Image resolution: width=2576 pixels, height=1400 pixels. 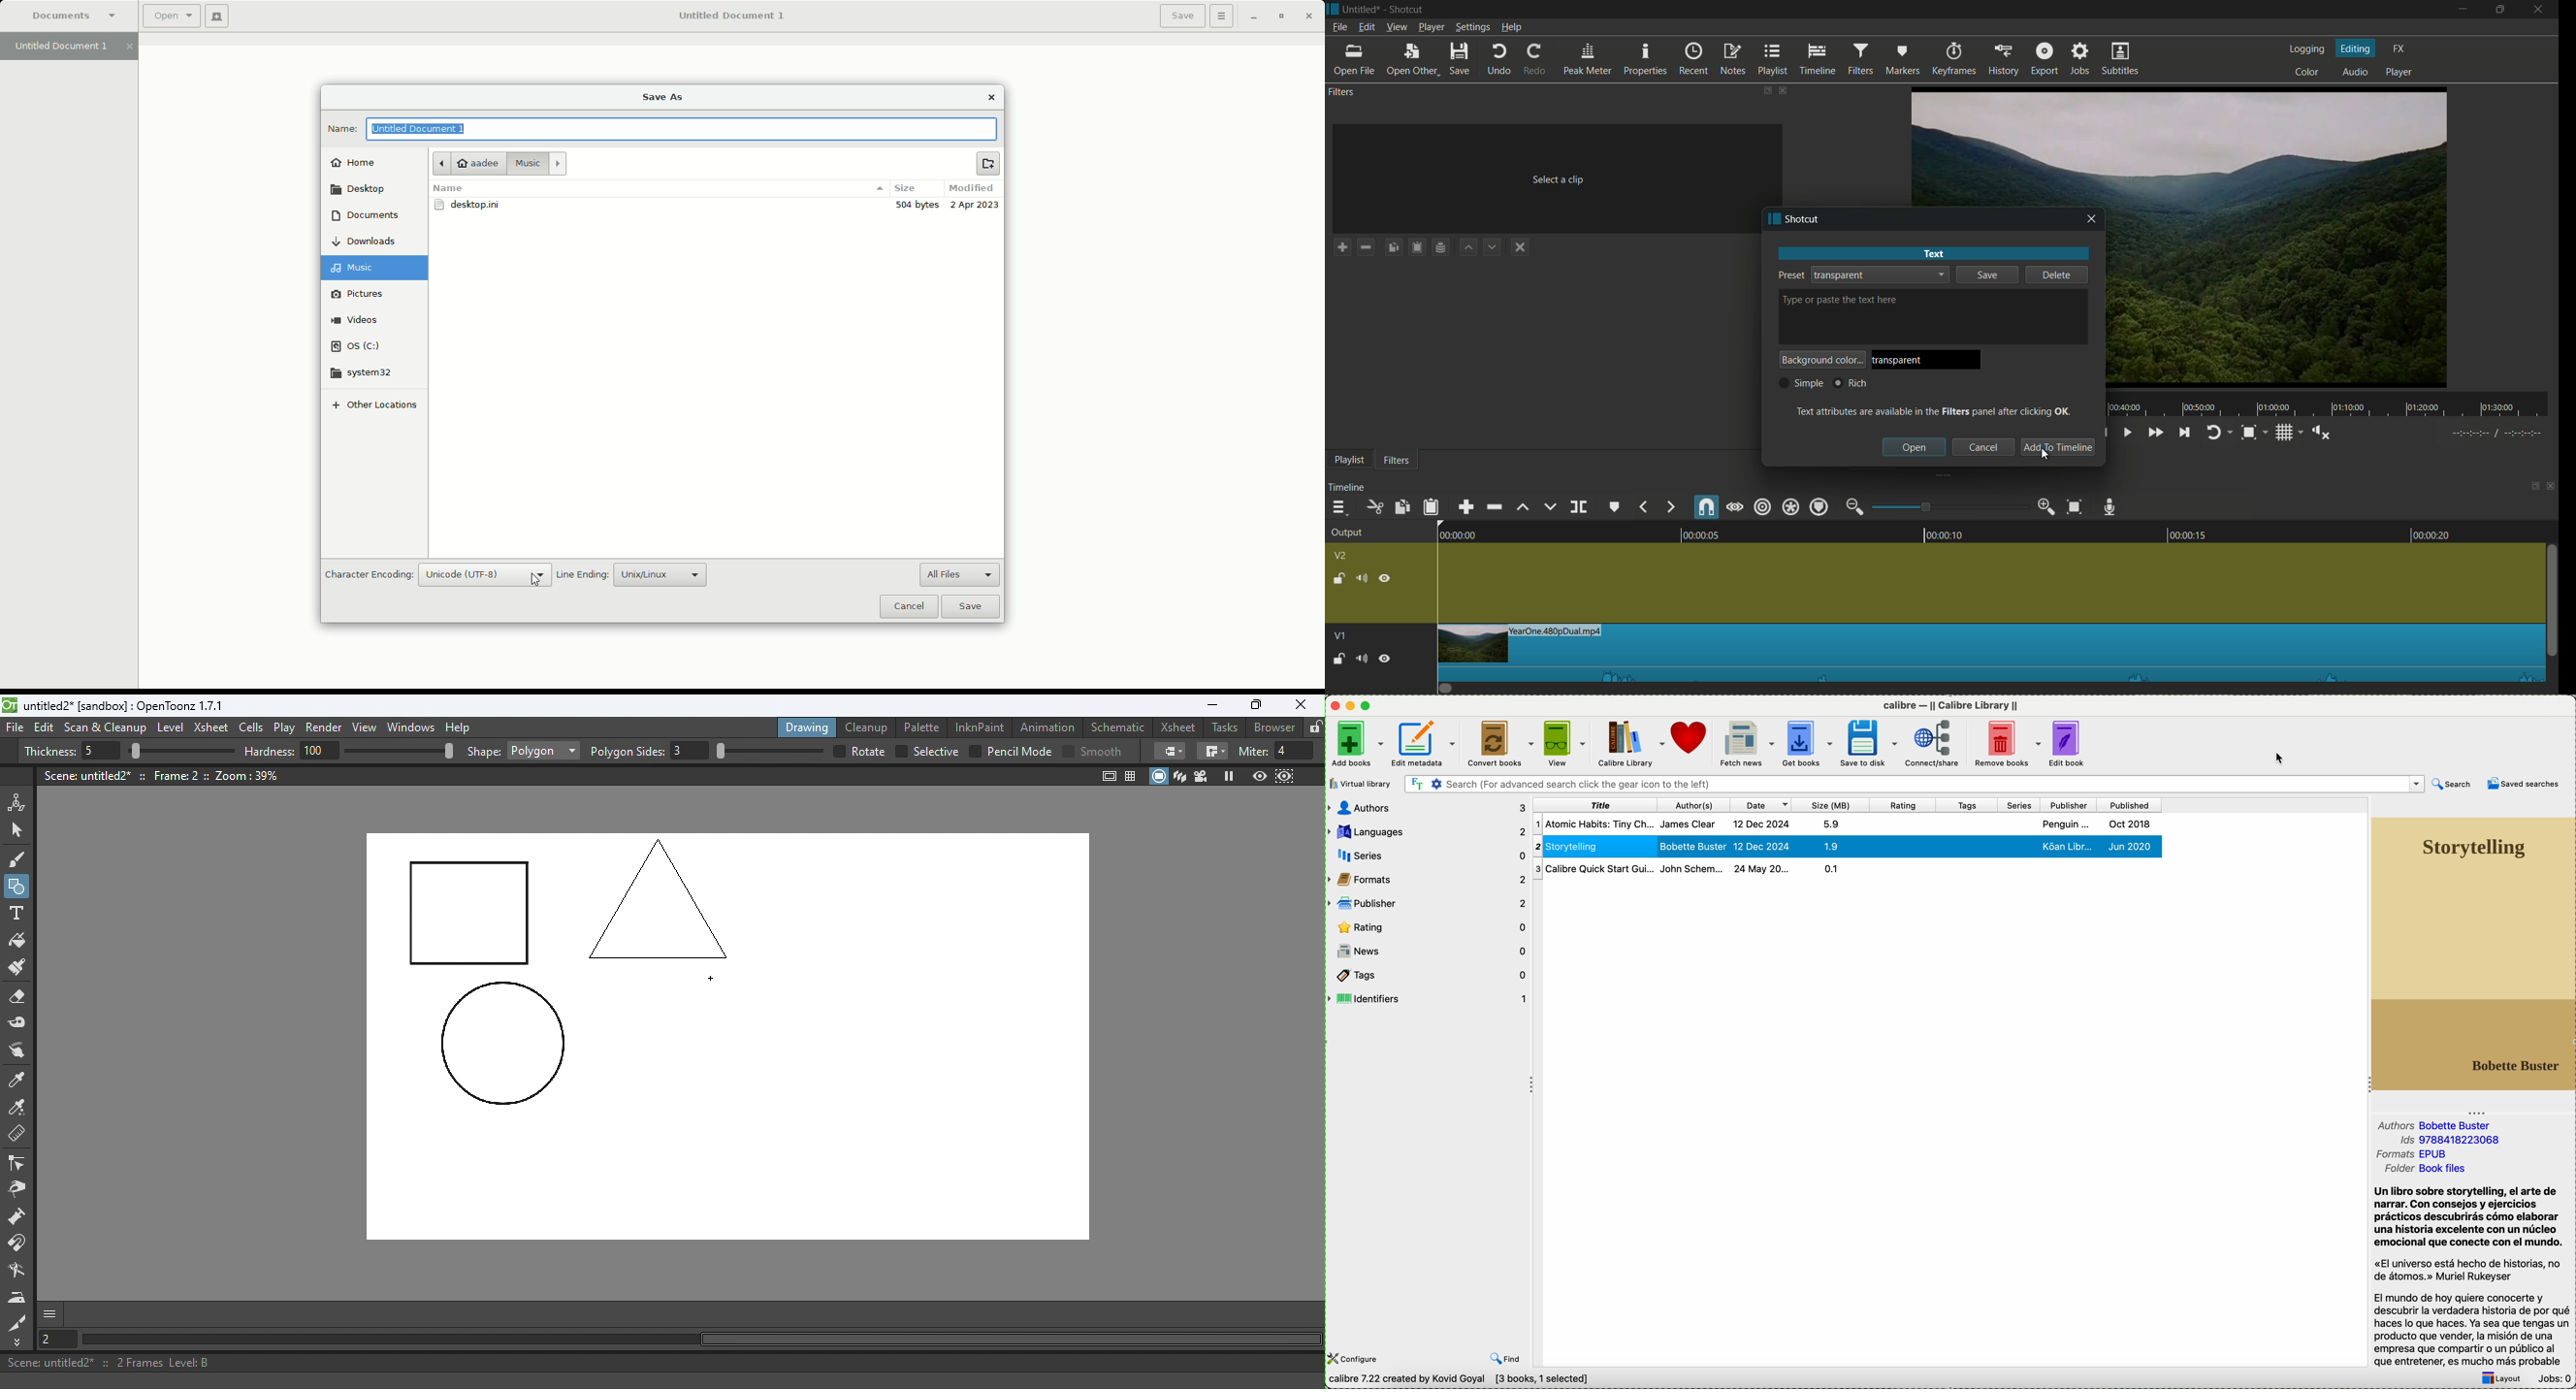 What do you see at coordinates (1670, 507) in the screenshot?
I see `forward` at bounding box center [1670, 507].